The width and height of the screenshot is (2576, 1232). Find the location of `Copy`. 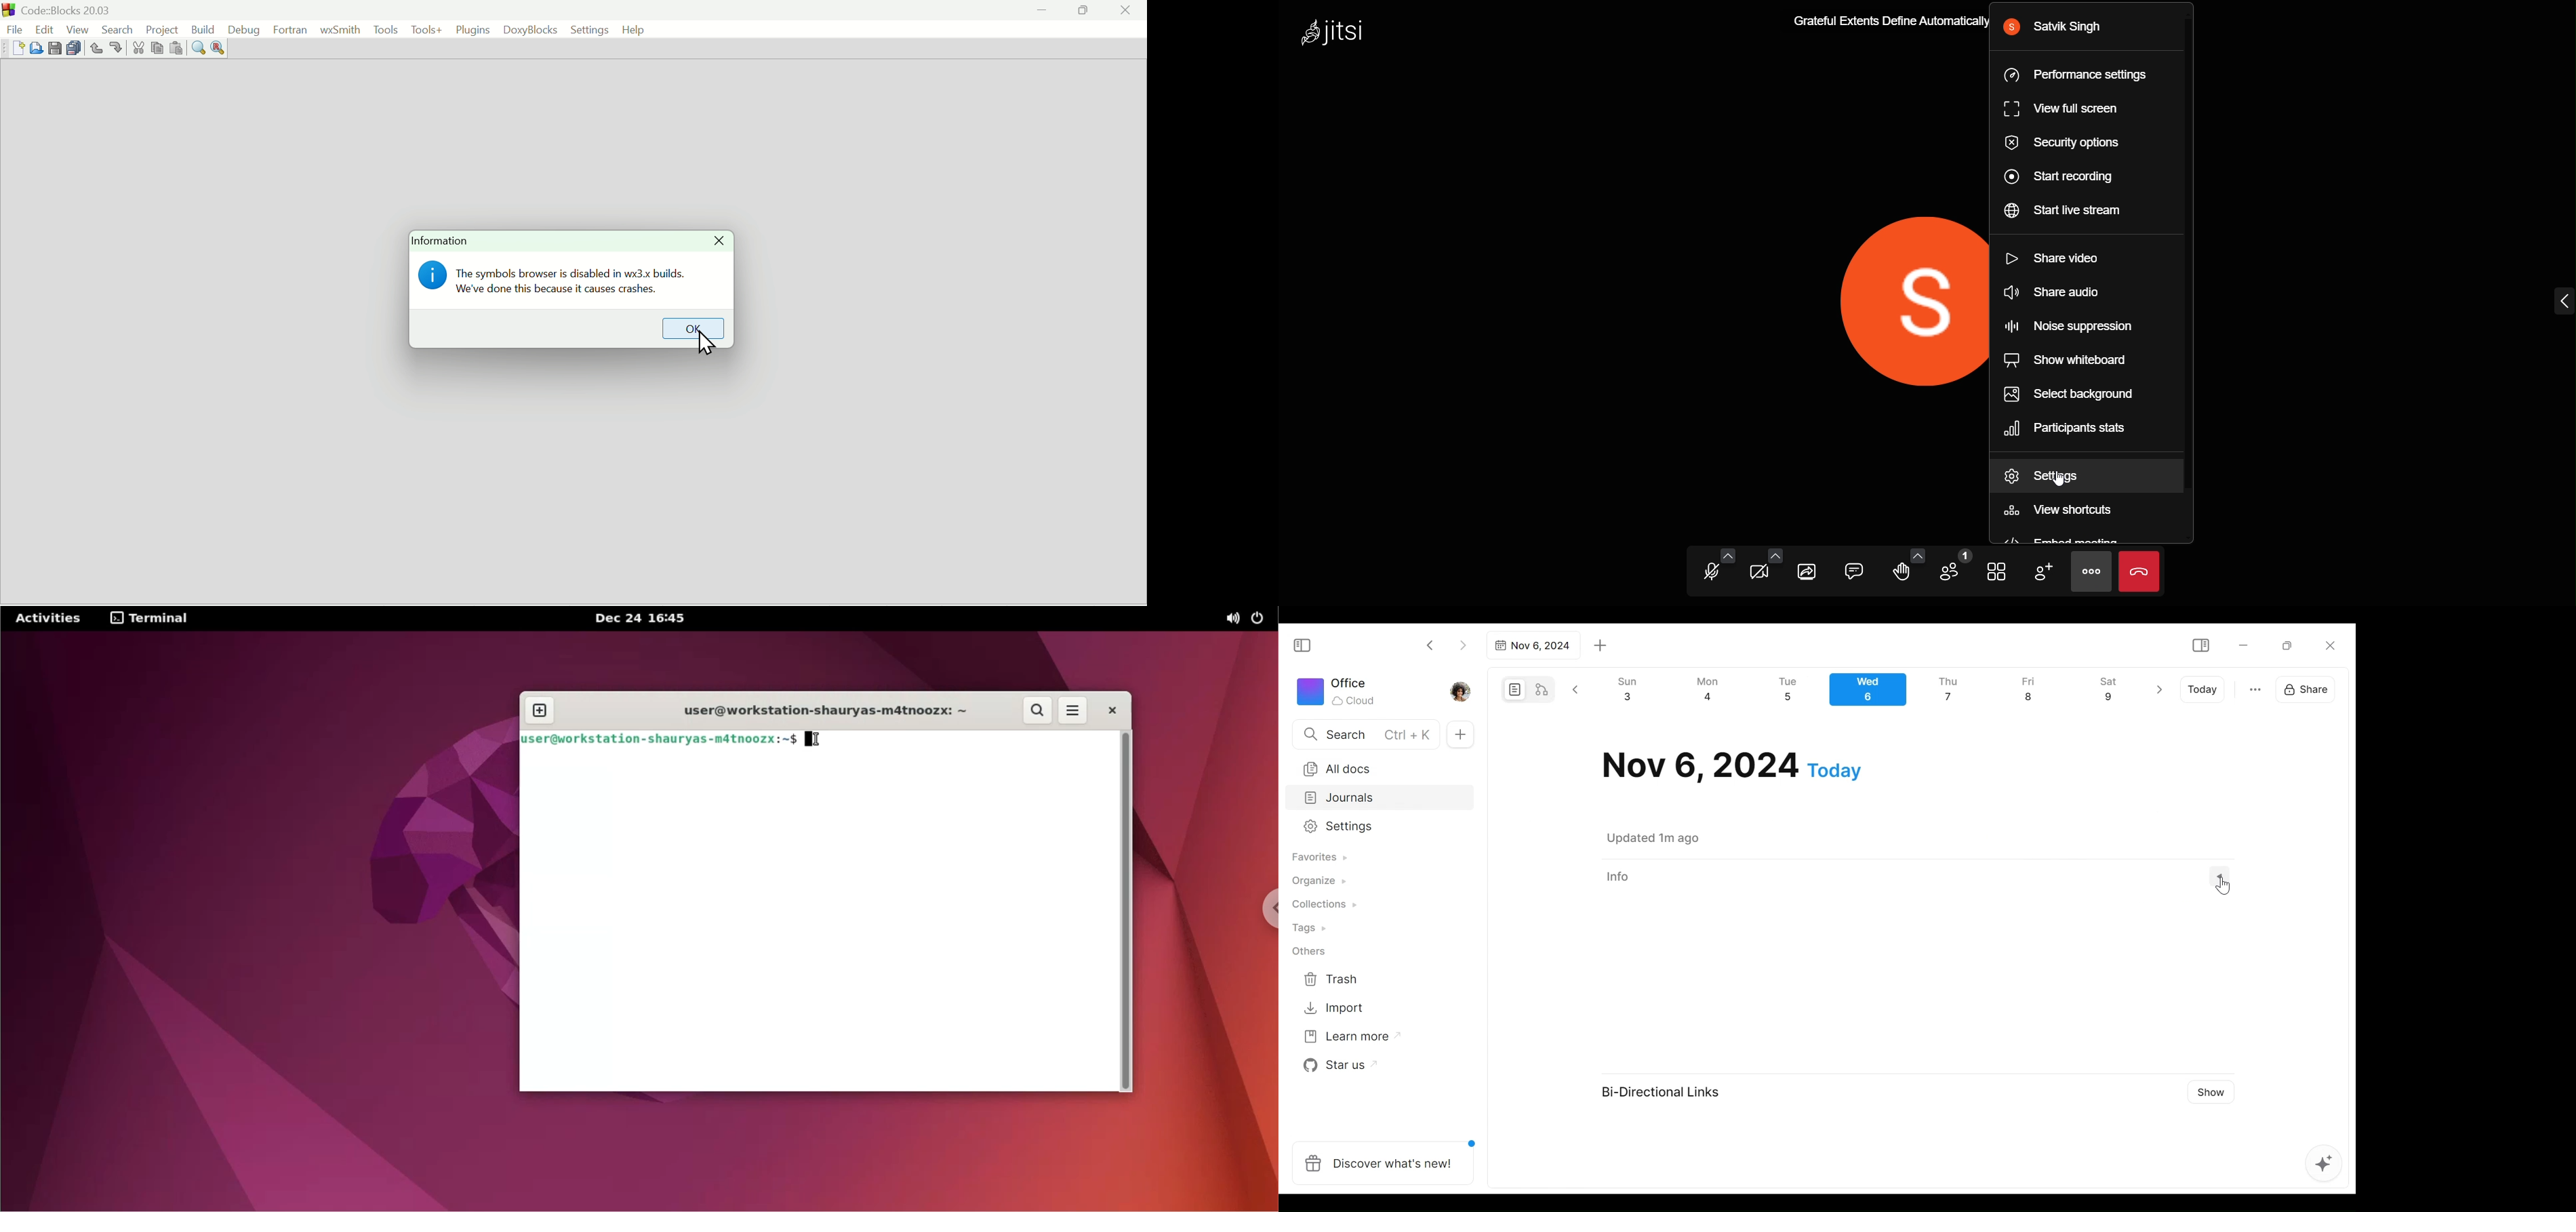

Copy is located at coordinates (155, 50).